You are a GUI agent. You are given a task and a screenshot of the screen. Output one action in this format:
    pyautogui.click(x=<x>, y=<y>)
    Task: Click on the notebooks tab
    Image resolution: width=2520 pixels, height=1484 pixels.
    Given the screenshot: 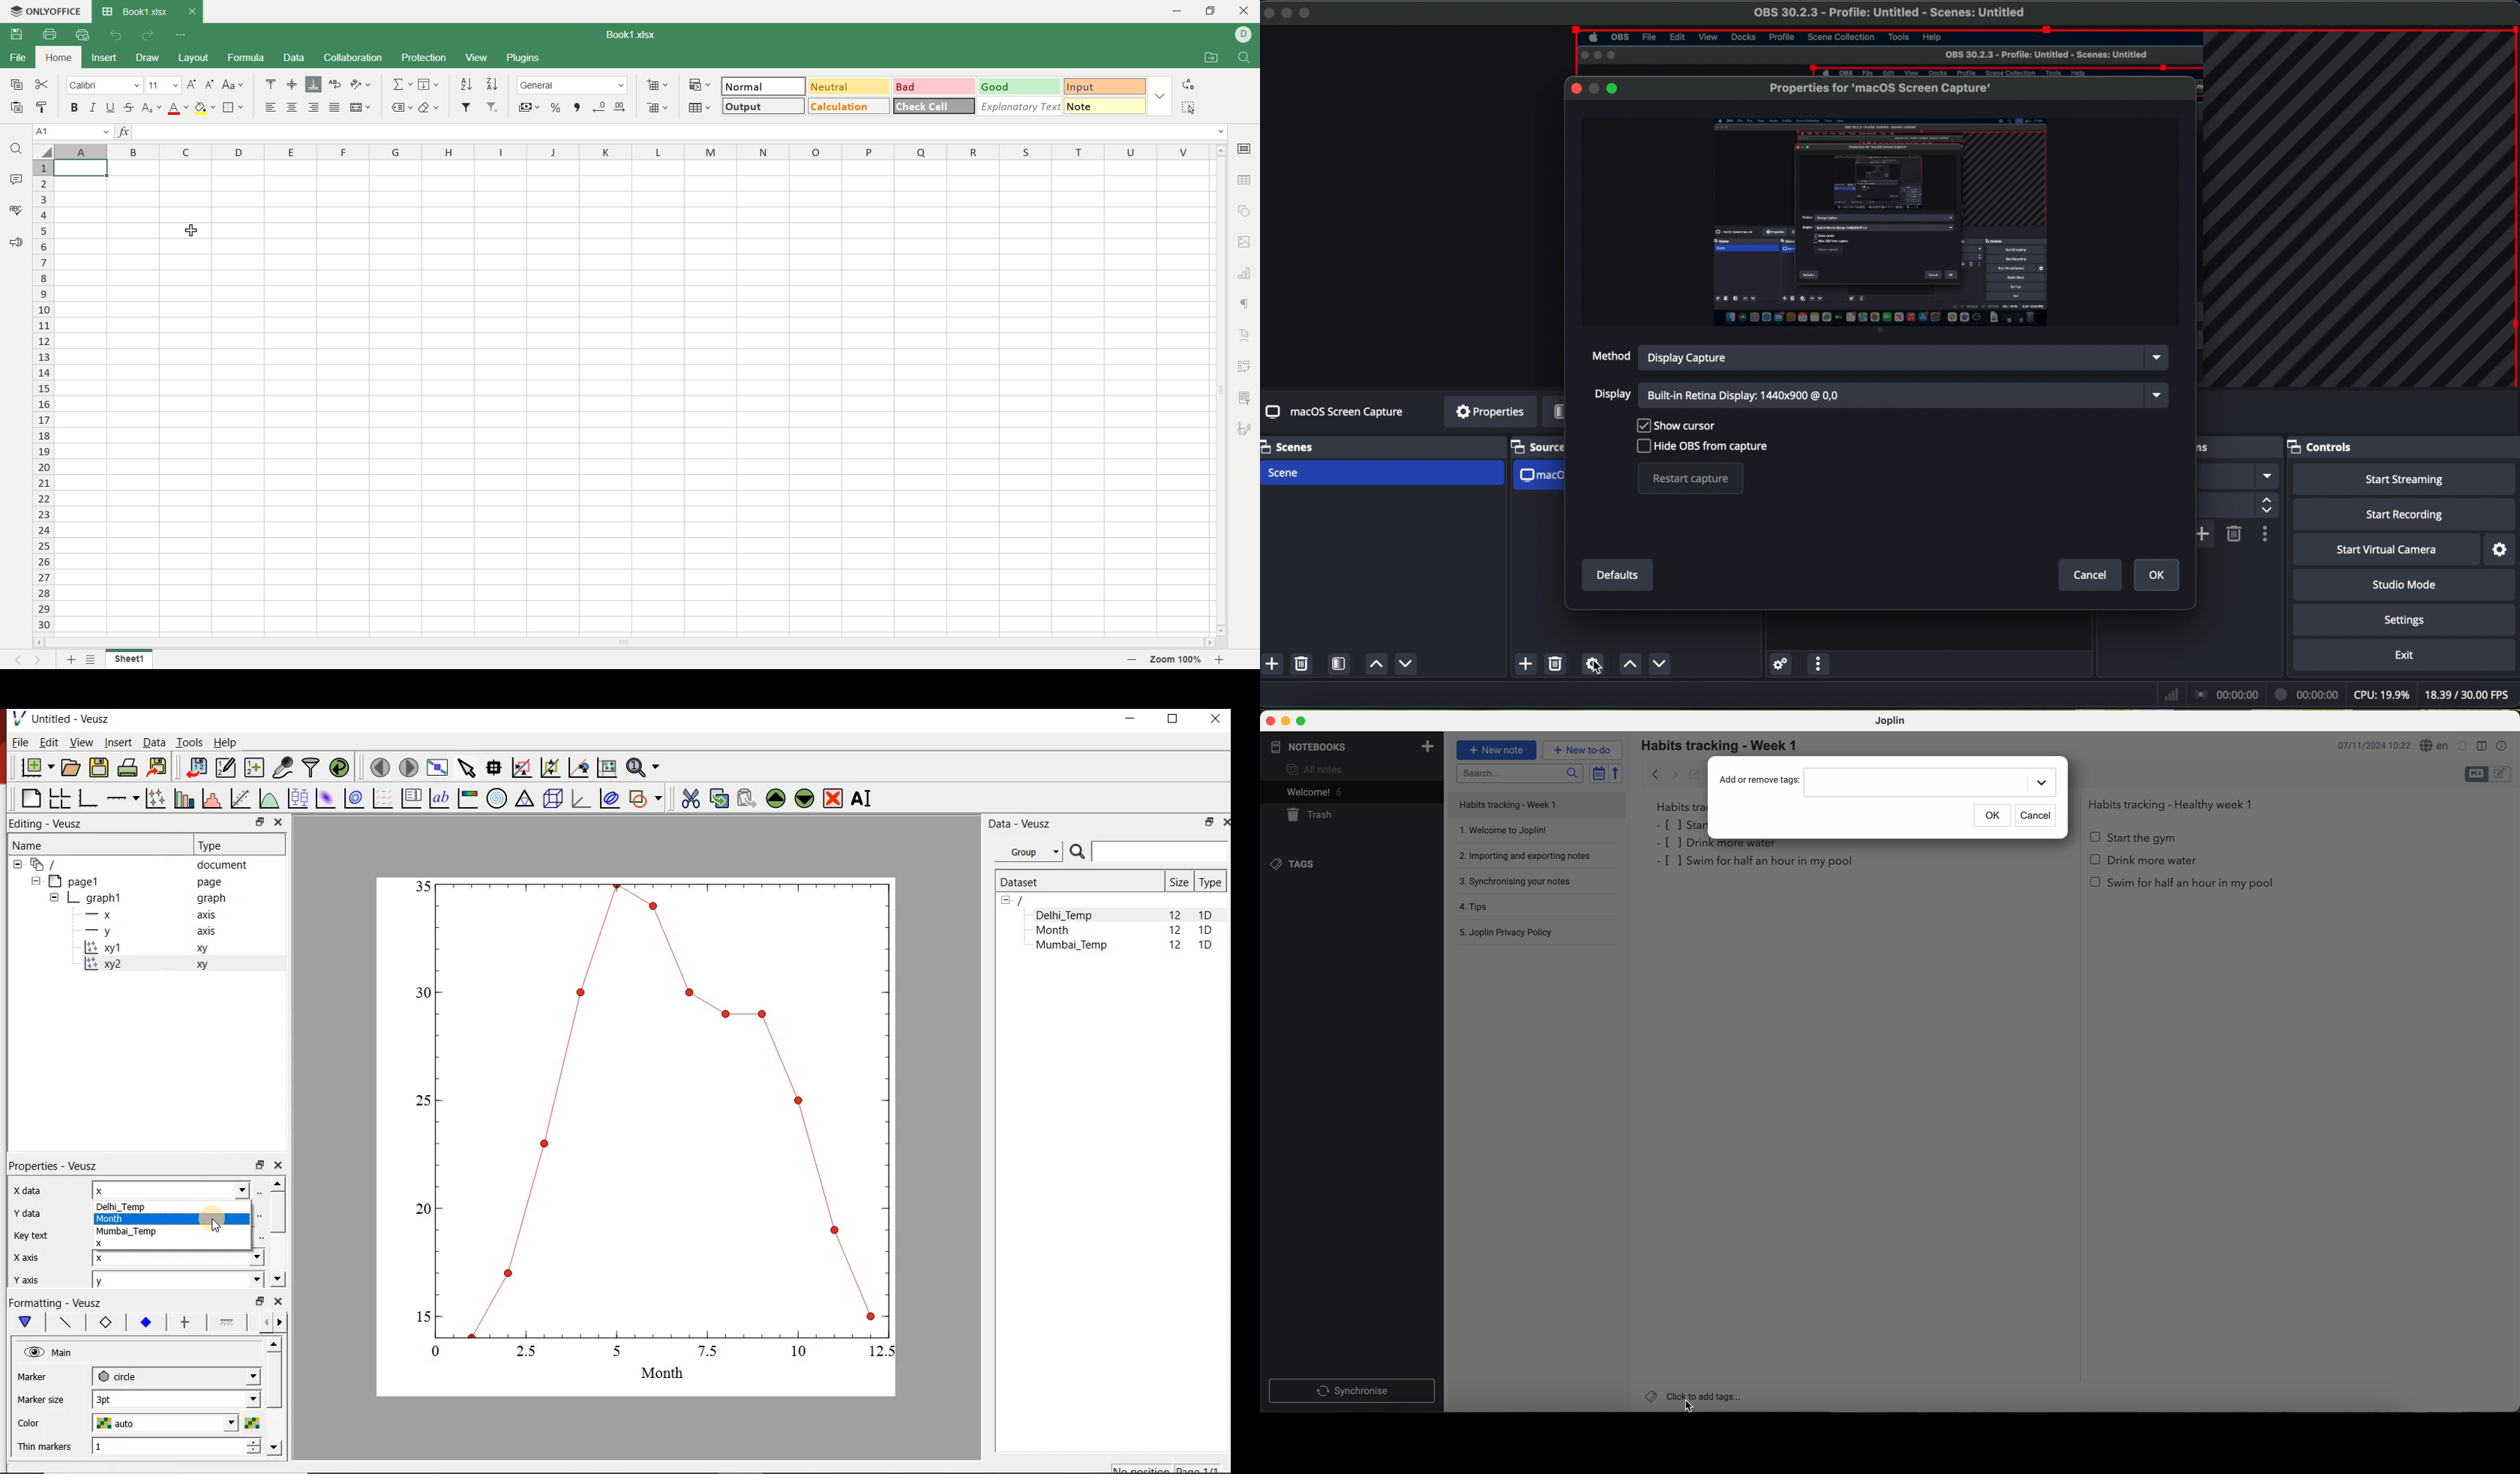 What is the action you would take?
    pyautogui.click(x=1354, y=747)
    